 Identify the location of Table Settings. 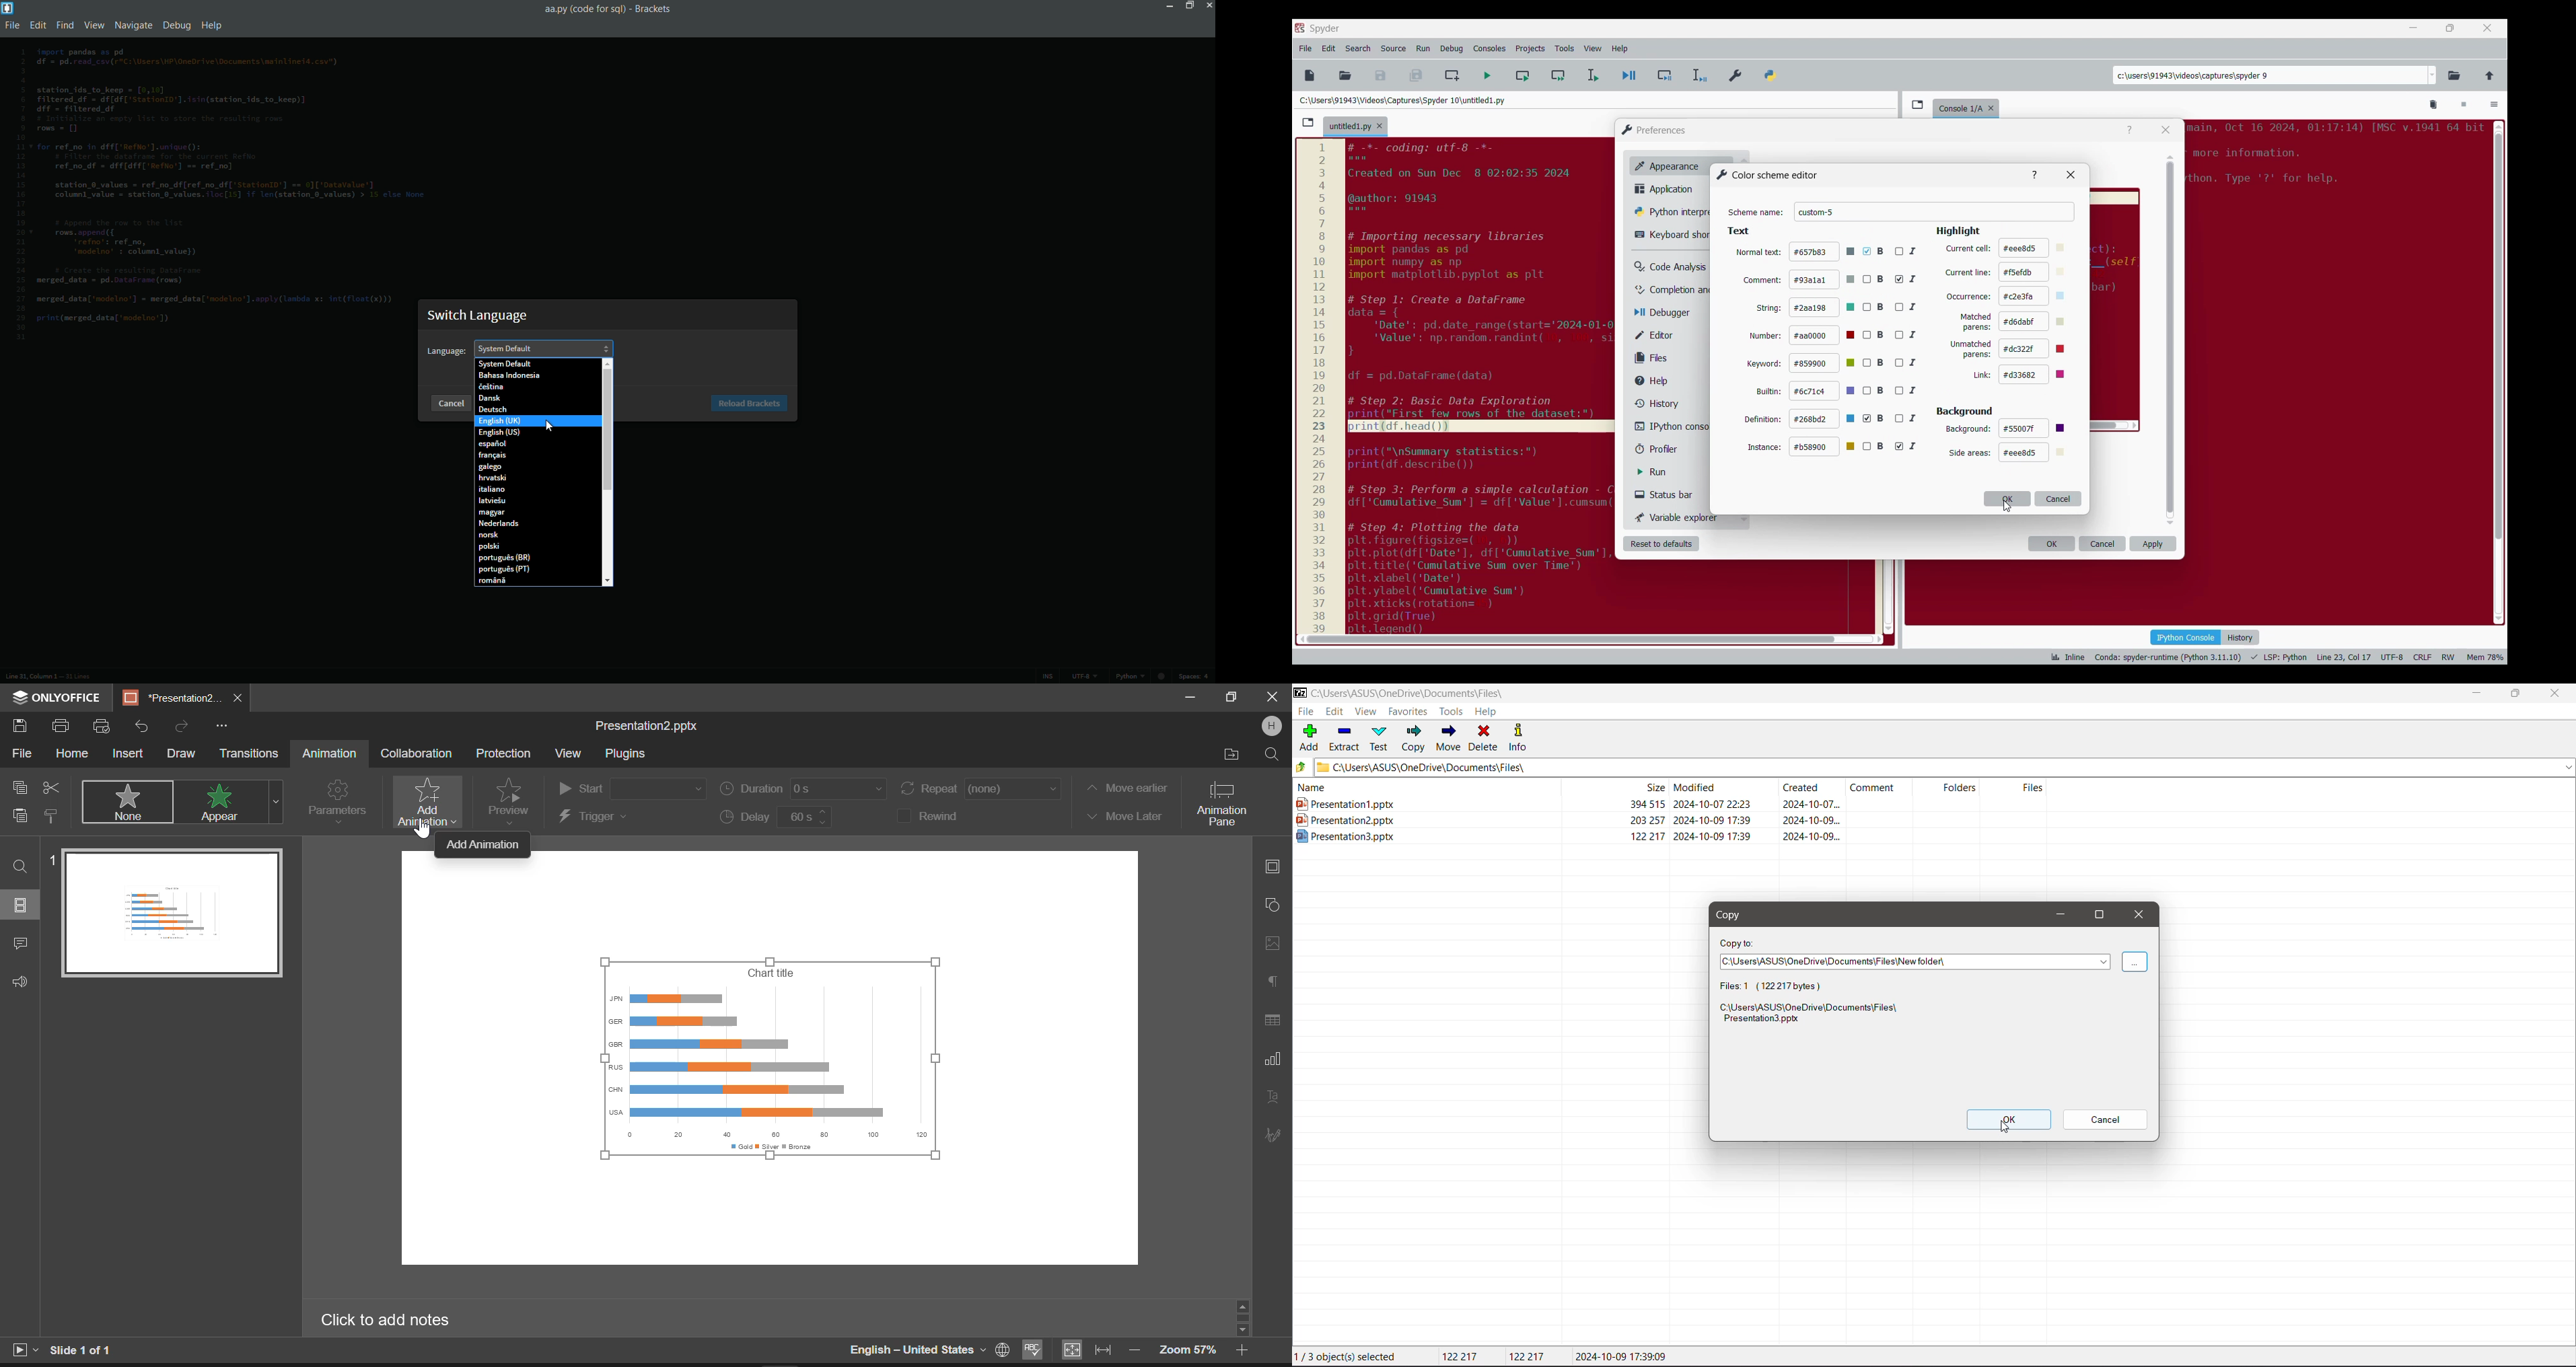
(1273, 1021).